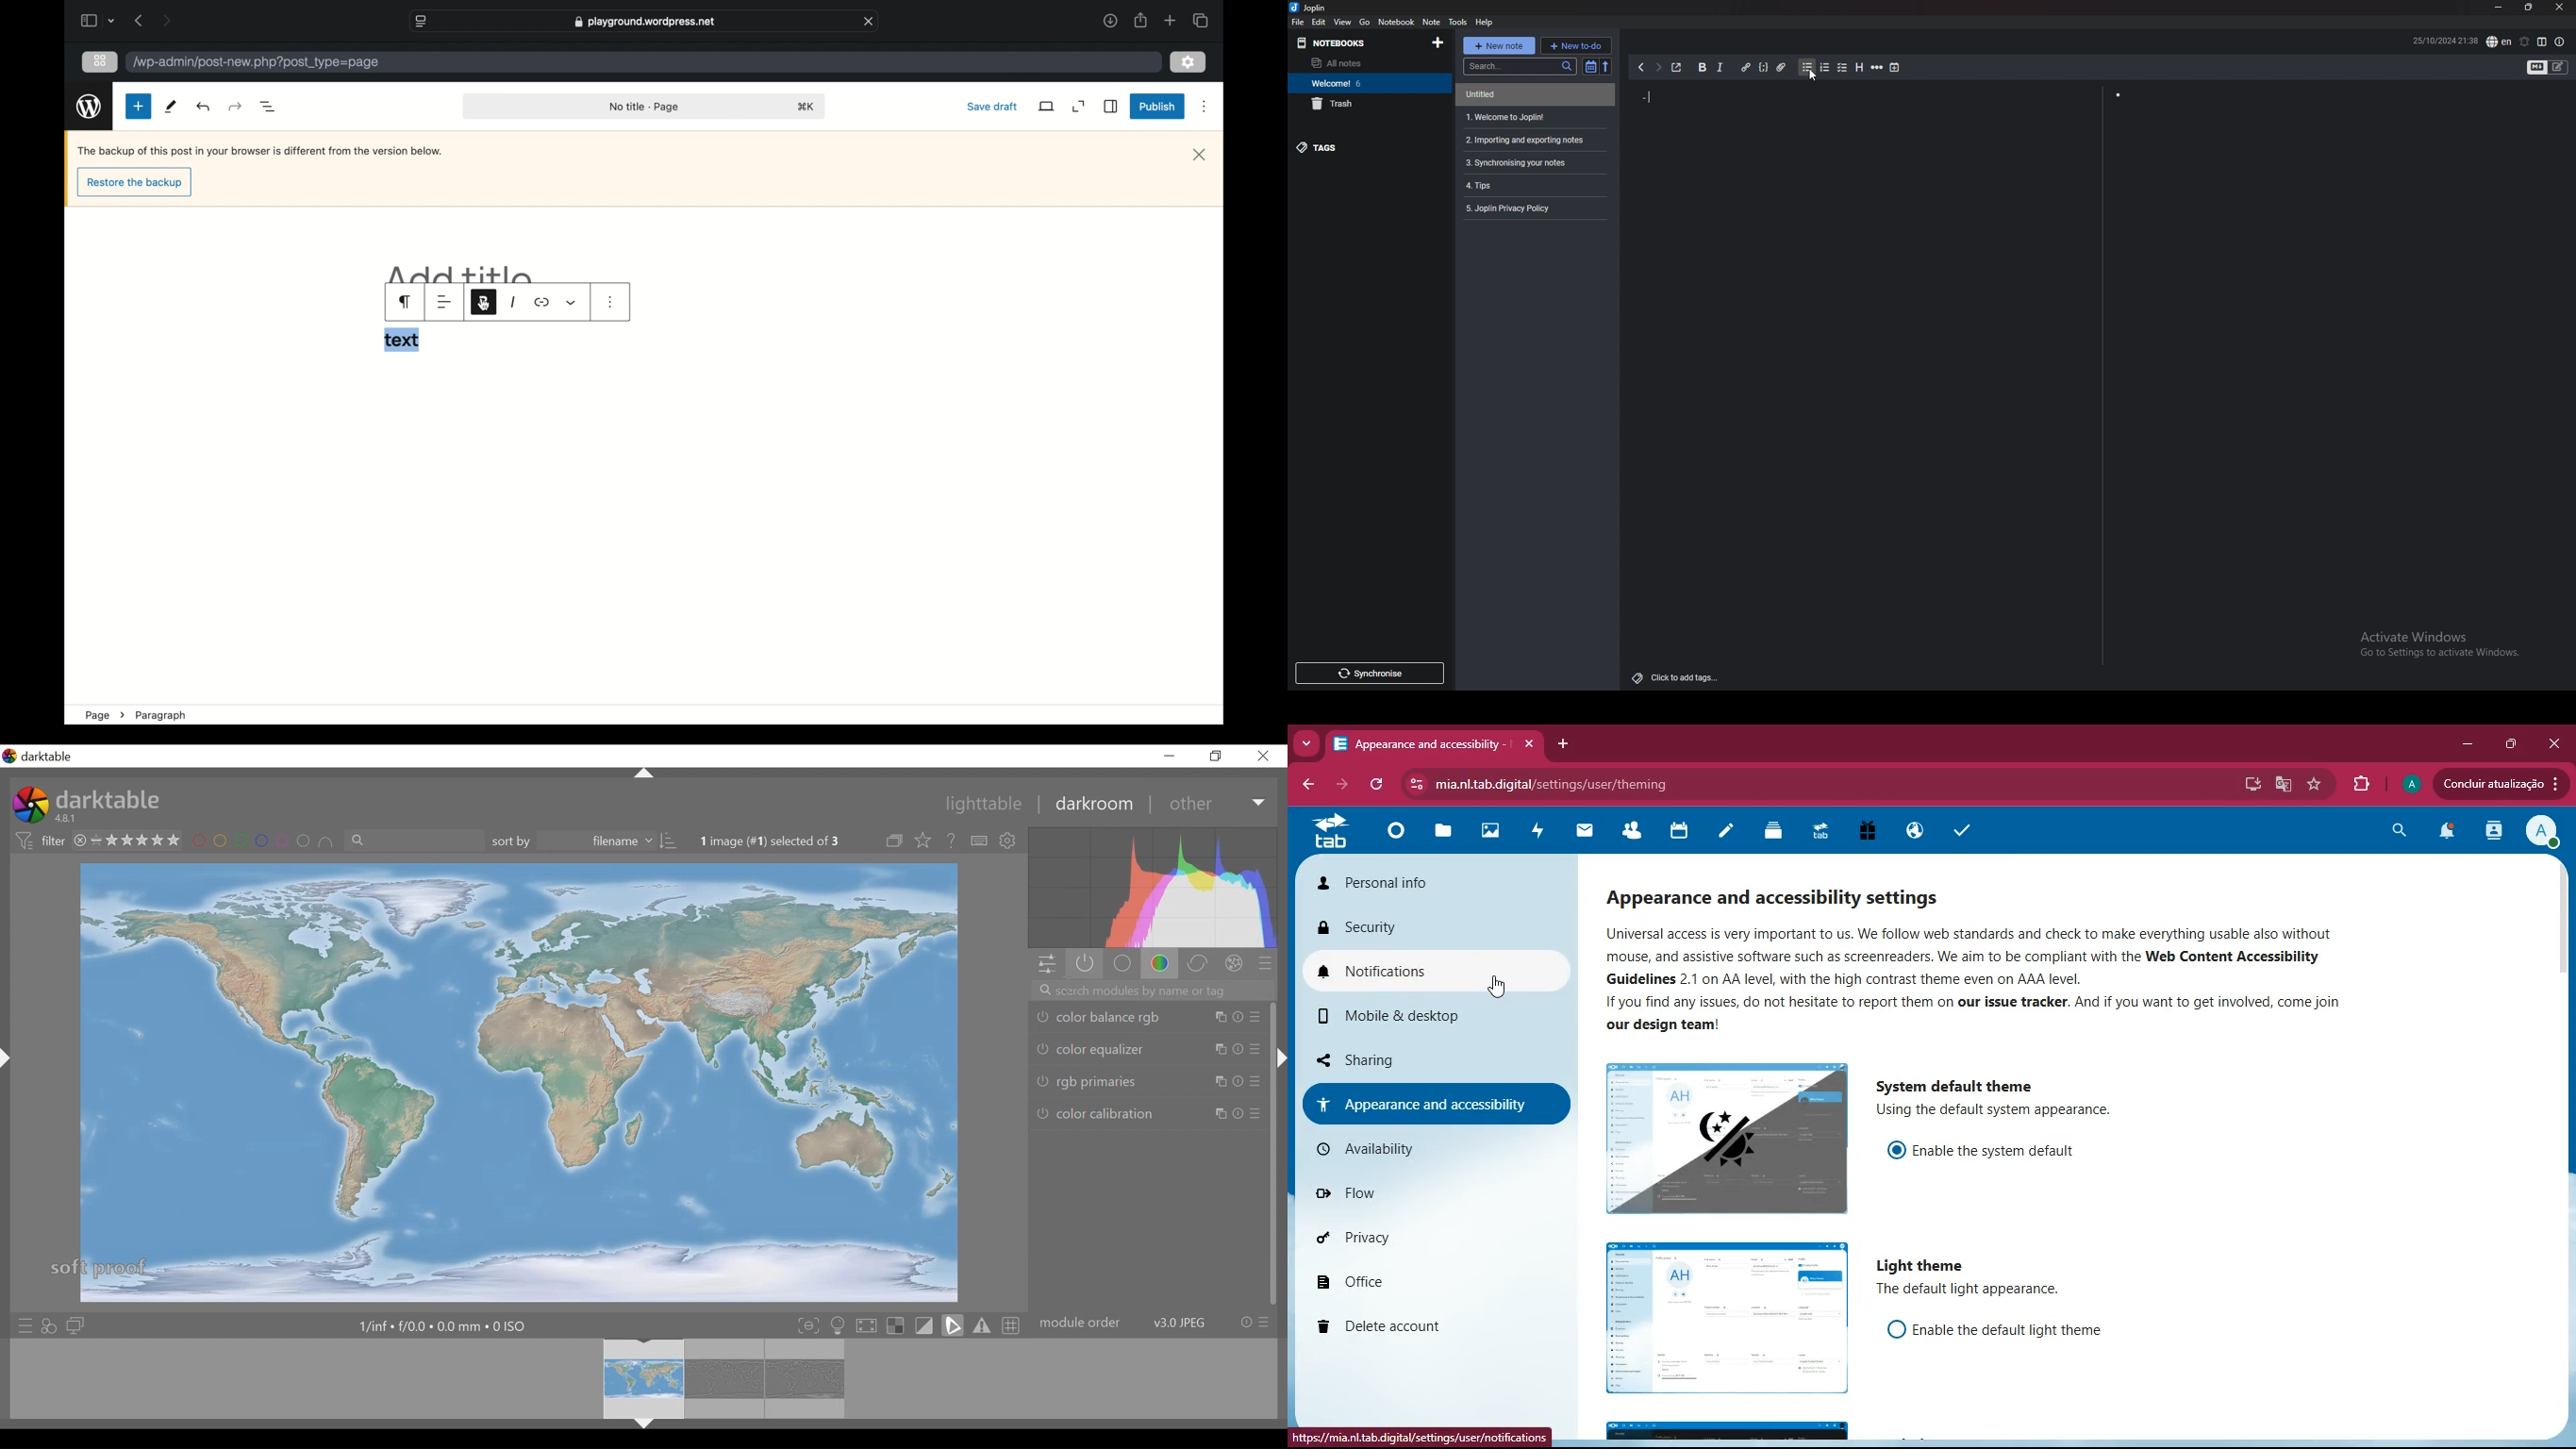 This screenshot has width=2576, height=1456. What do you see at coordinates (1443, 1277) in the screenshot?
I see `office` at bounding box center [1443, 1277].